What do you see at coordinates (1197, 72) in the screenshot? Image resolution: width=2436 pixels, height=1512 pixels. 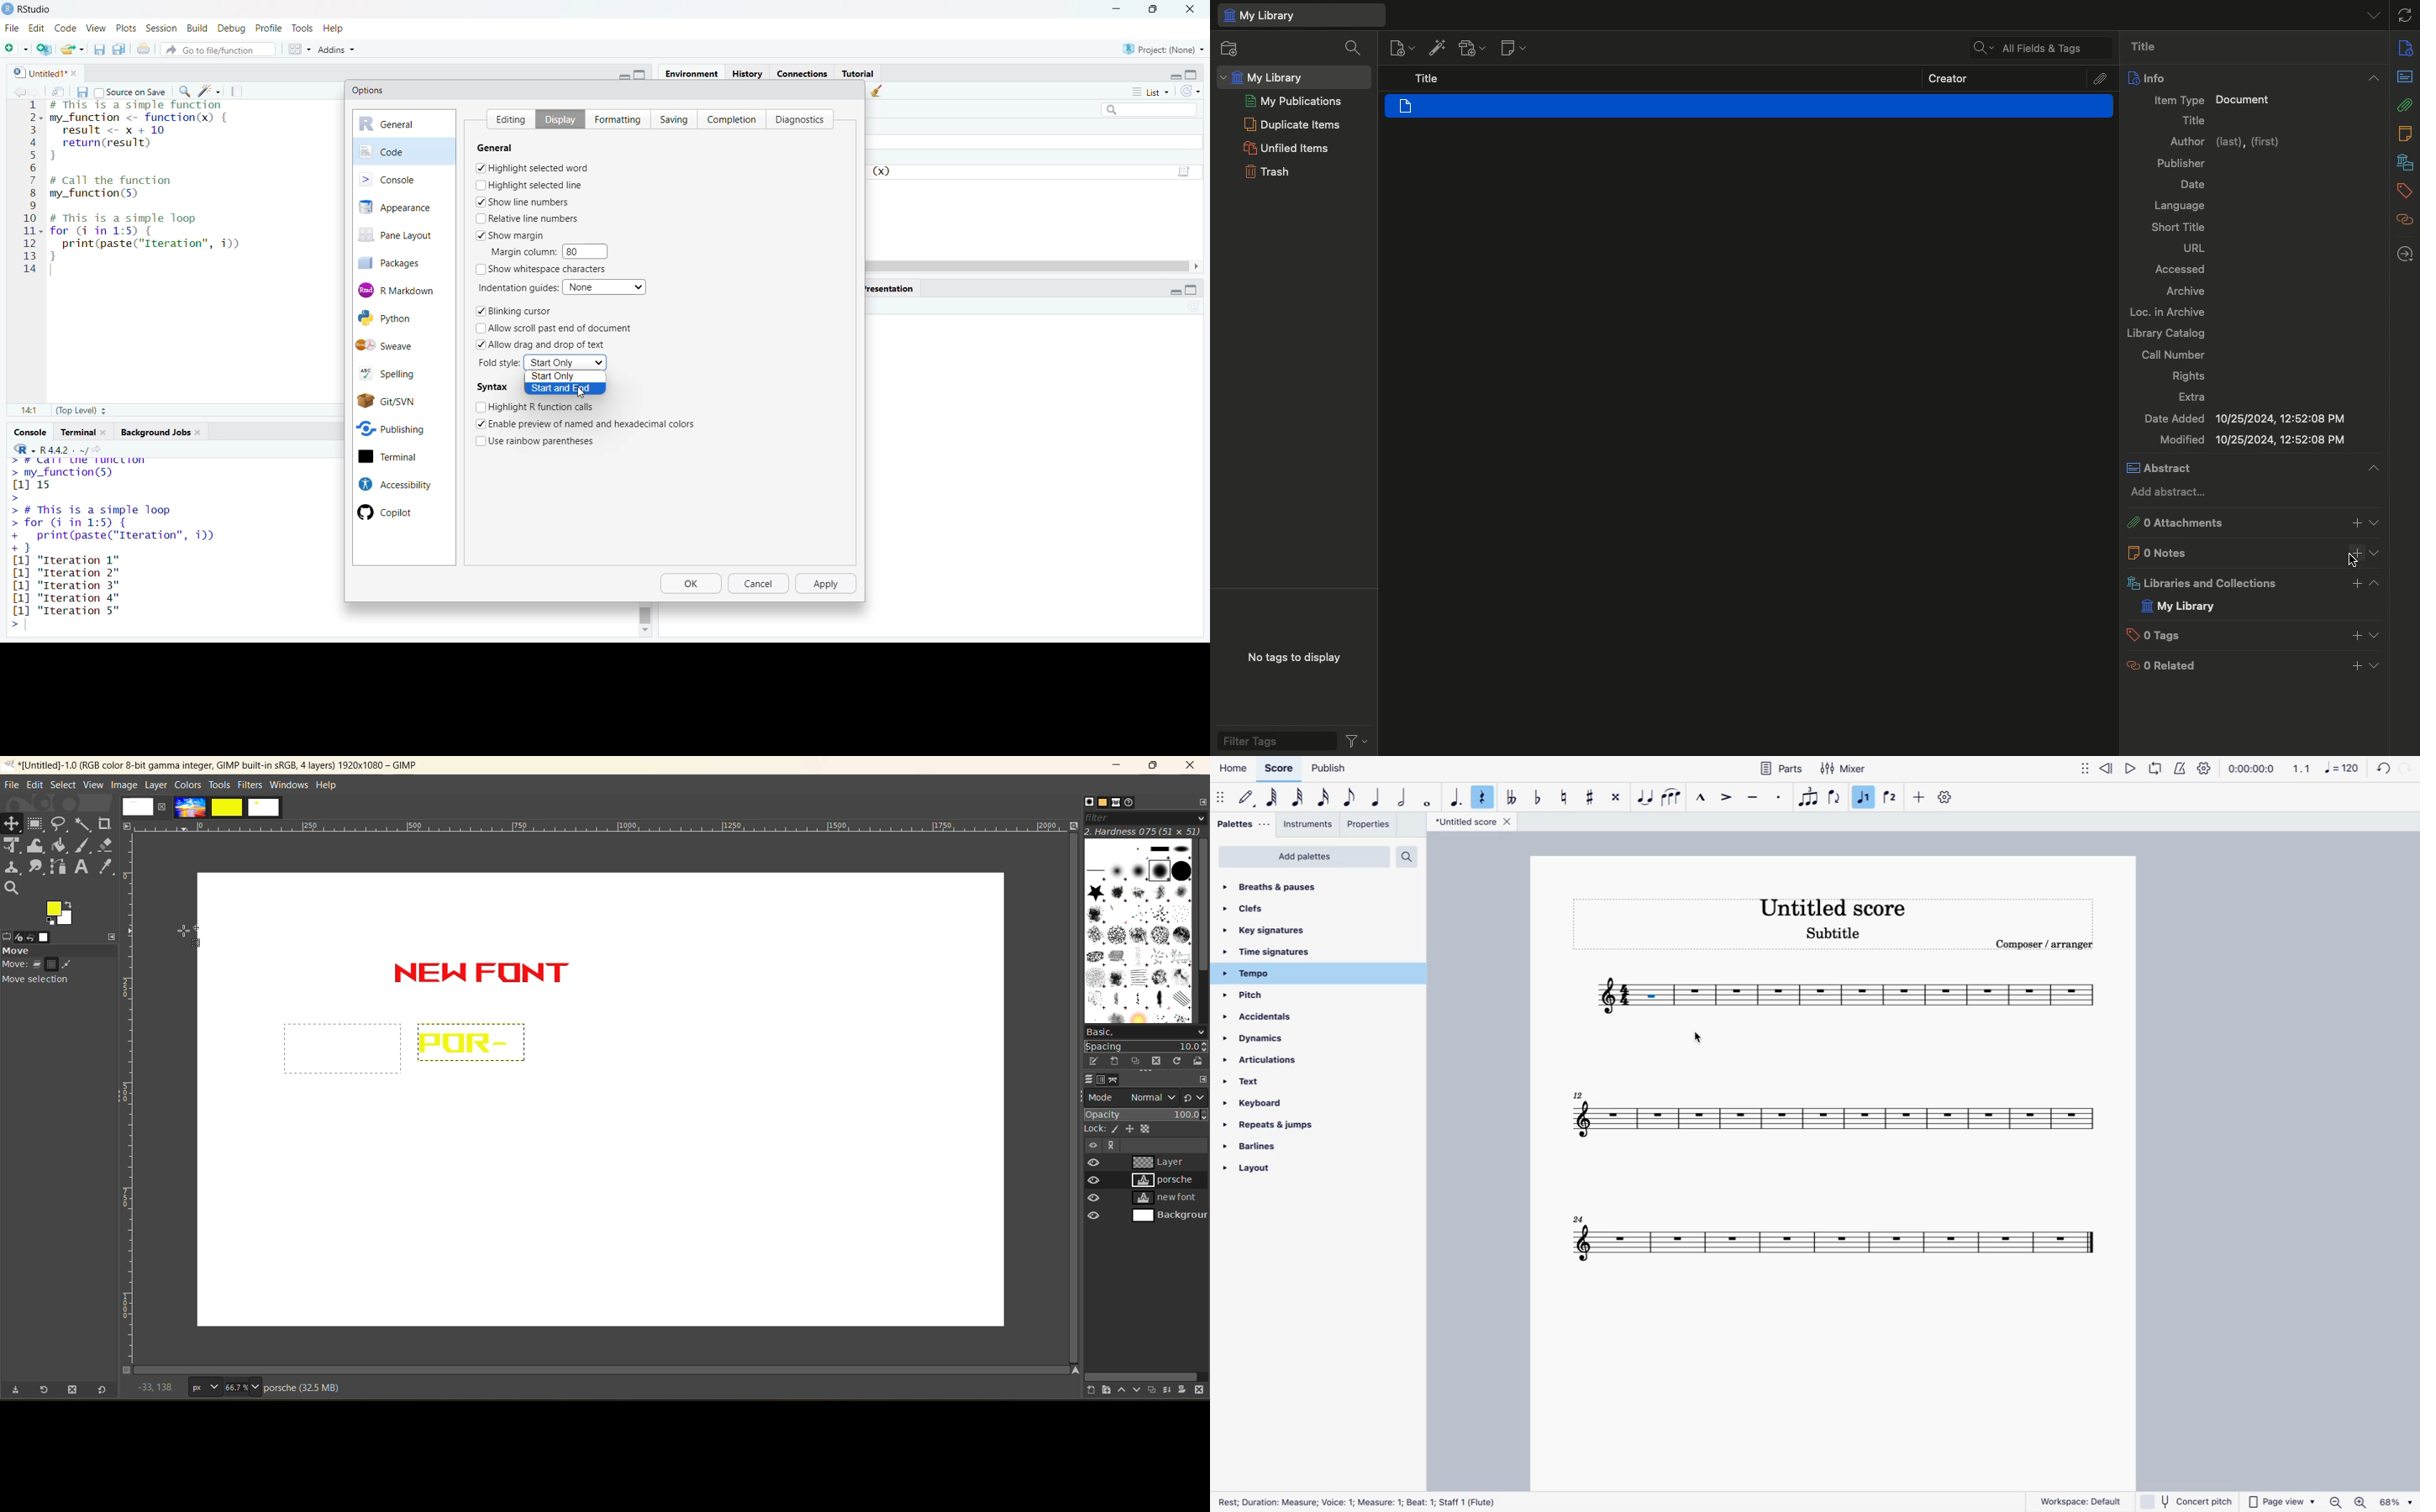 I see `maximize` at bounding box center [1197, 72].